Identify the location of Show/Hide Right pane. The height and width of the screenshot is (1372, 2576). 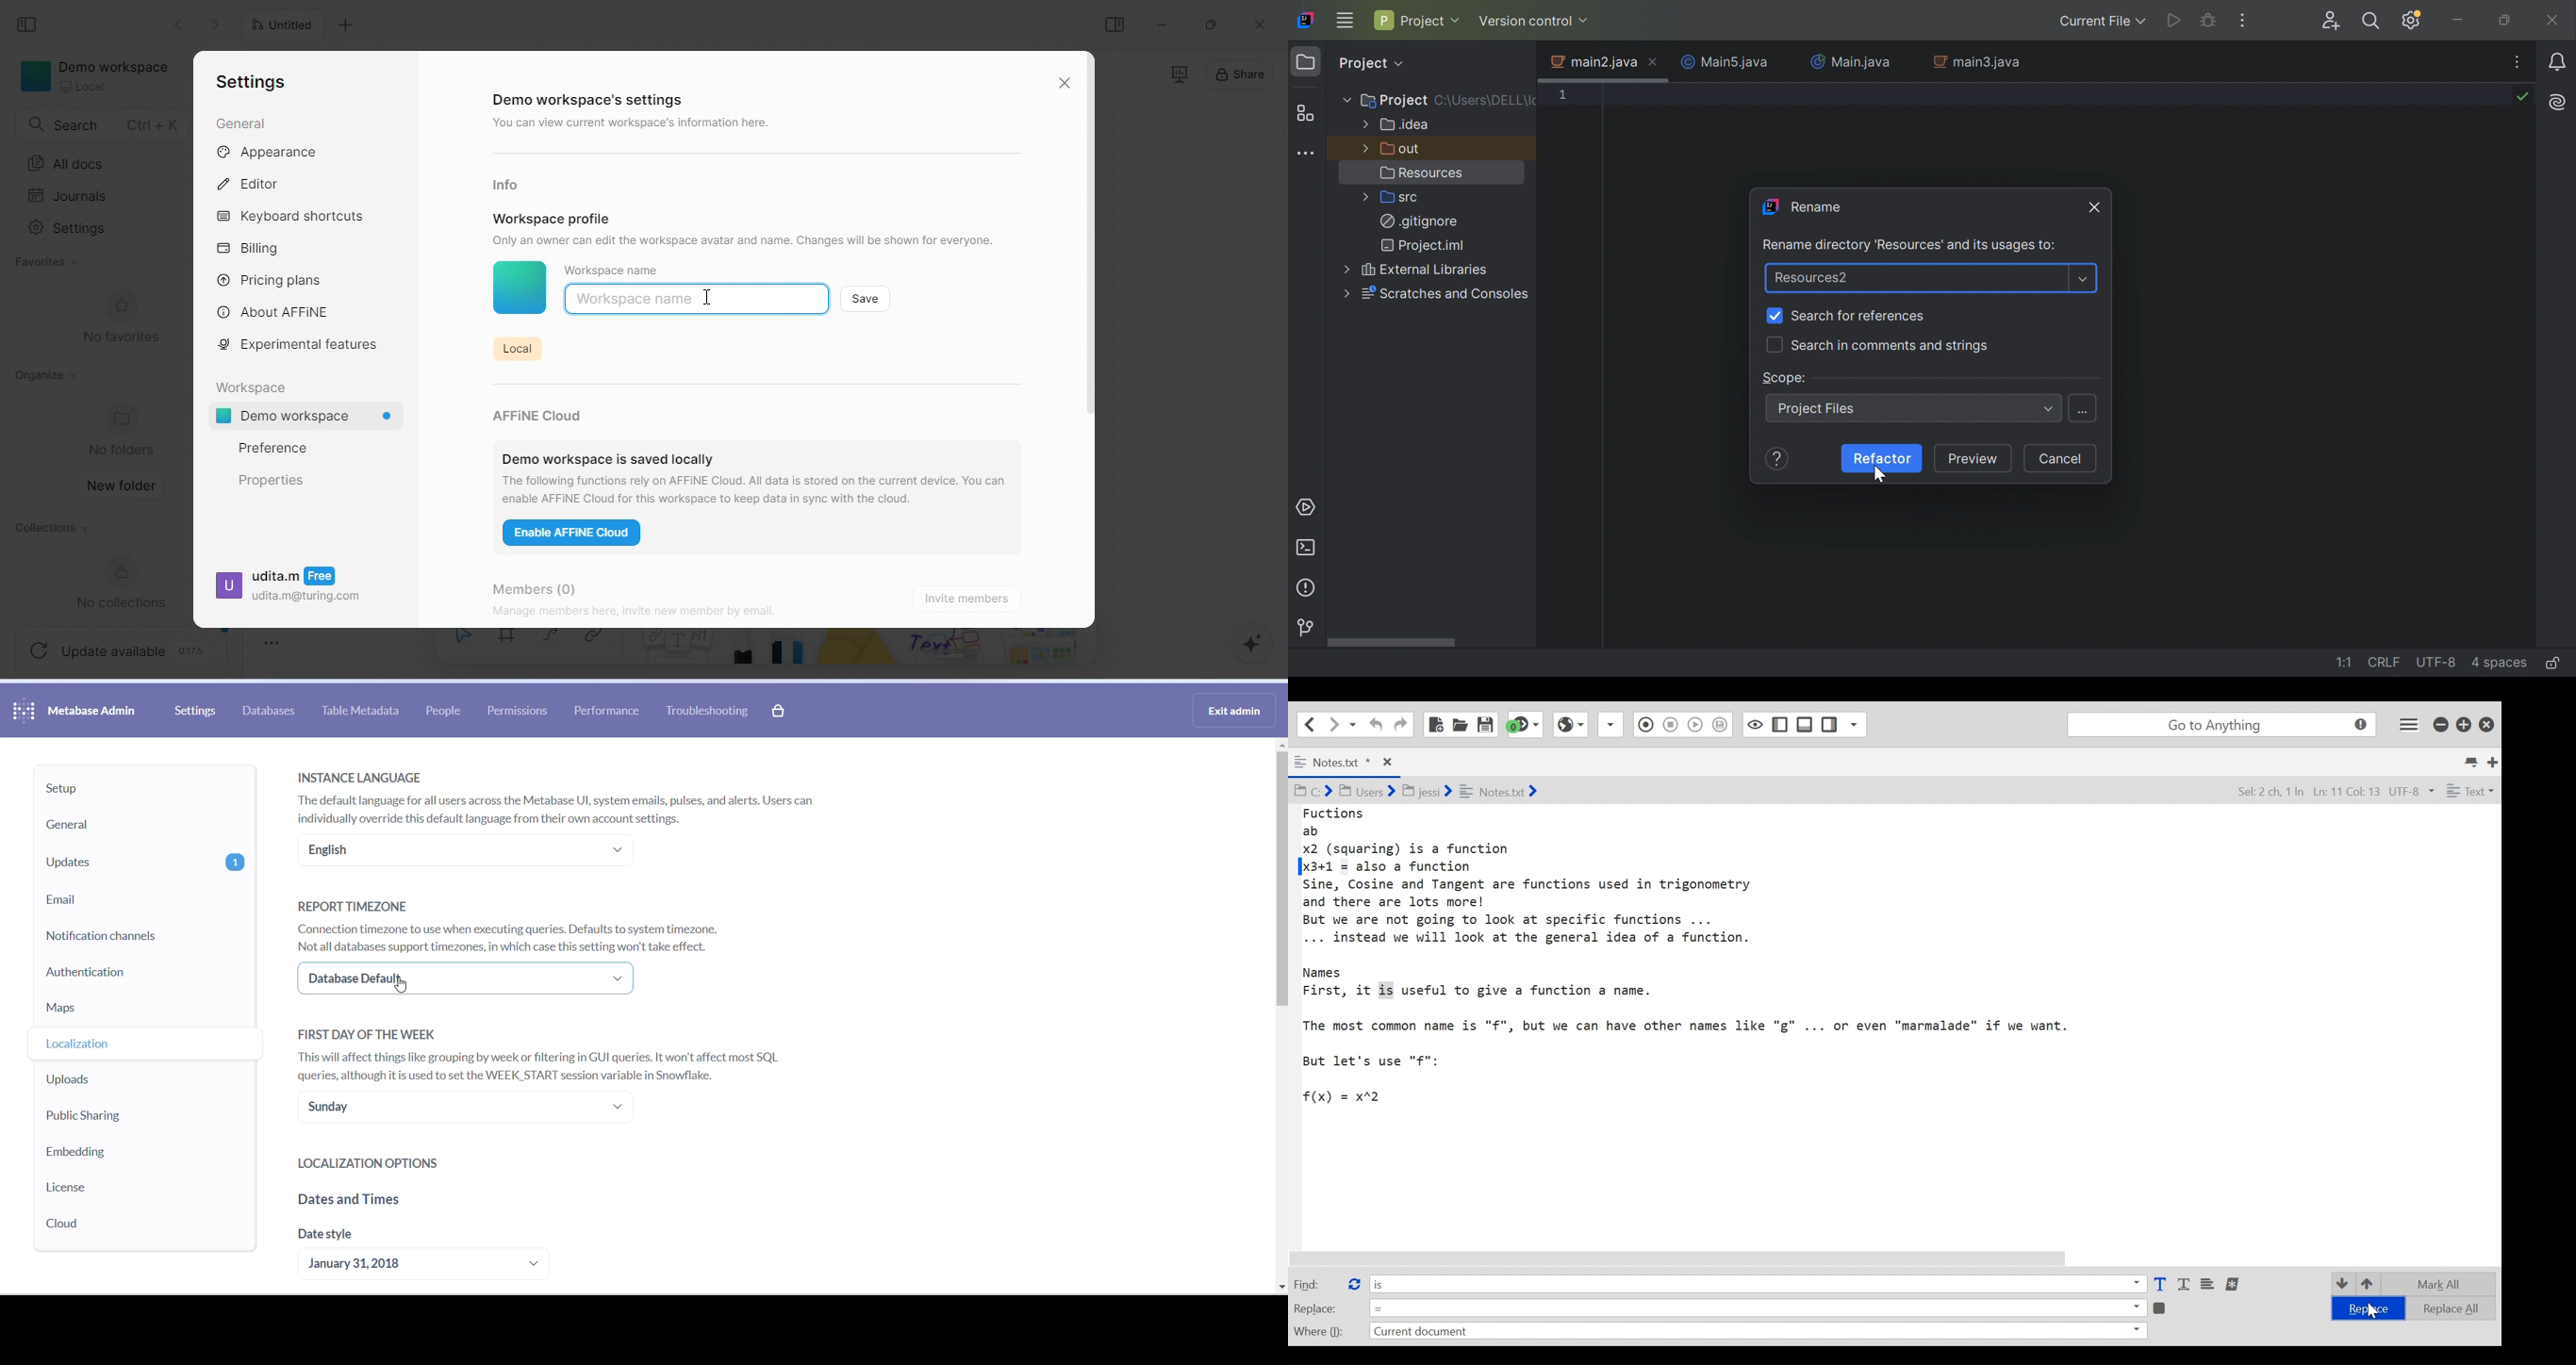
(1754, 724).